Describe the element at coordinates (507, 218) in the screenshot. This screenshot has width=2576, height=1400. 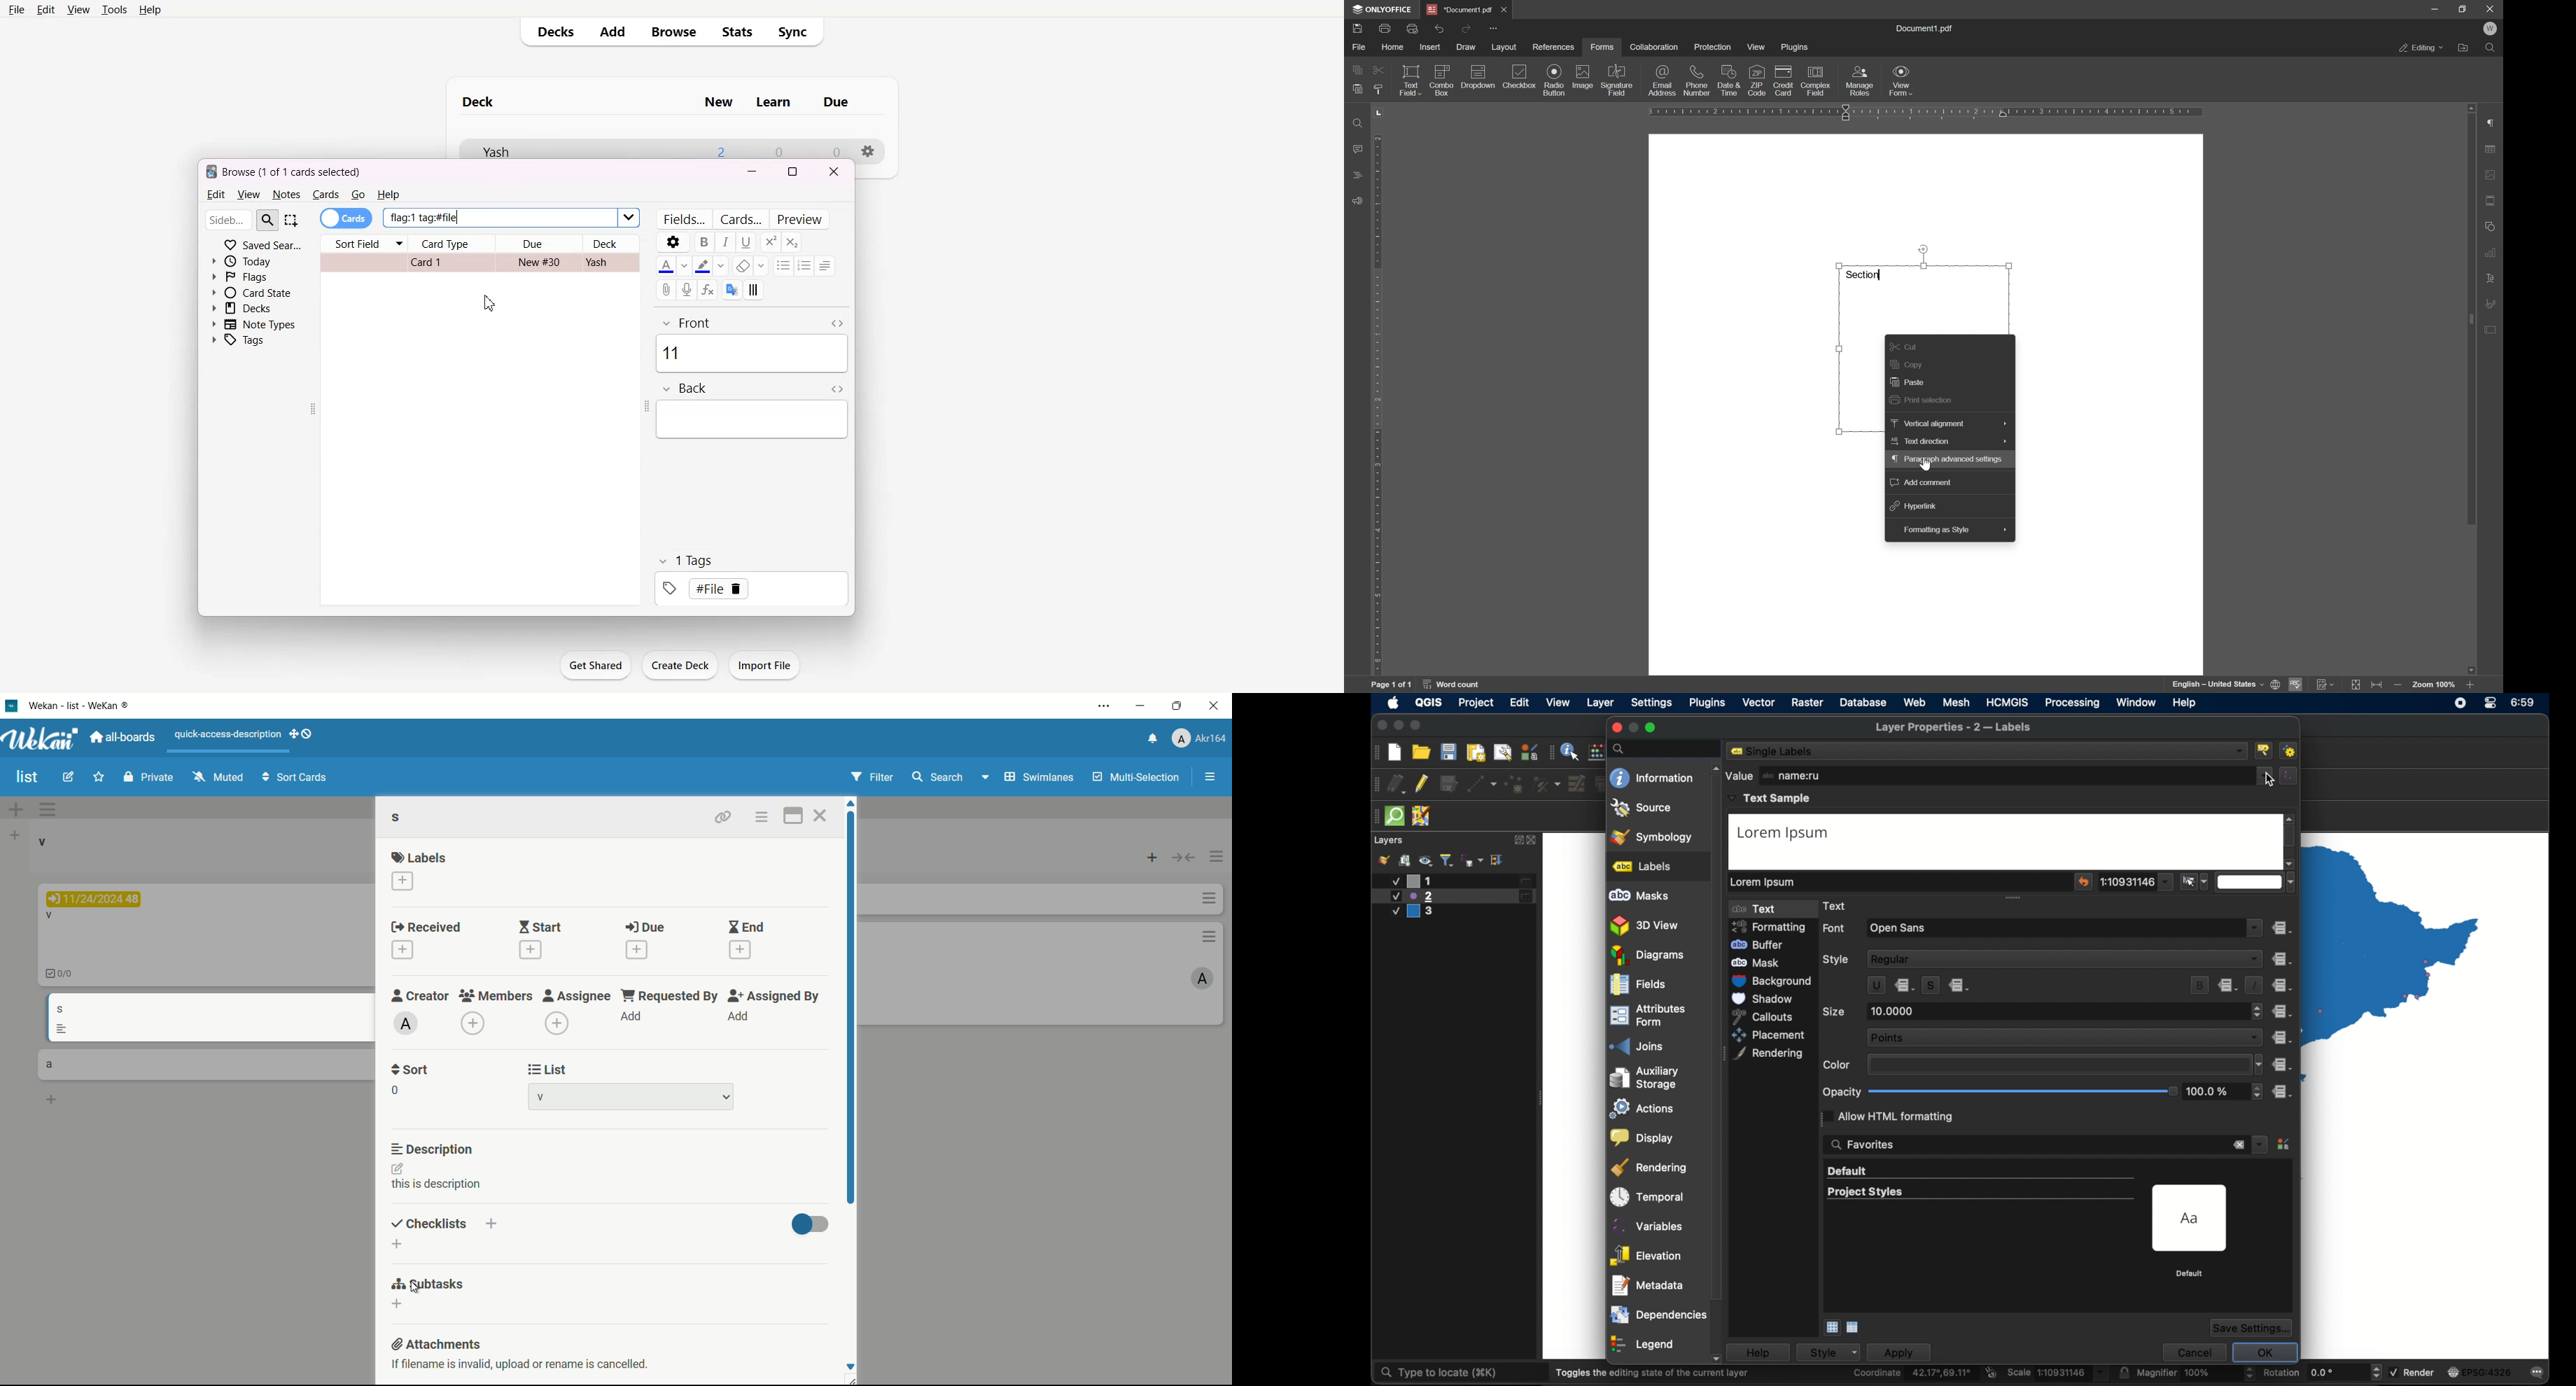
I see `flag: 1 tag:#file` at that location.